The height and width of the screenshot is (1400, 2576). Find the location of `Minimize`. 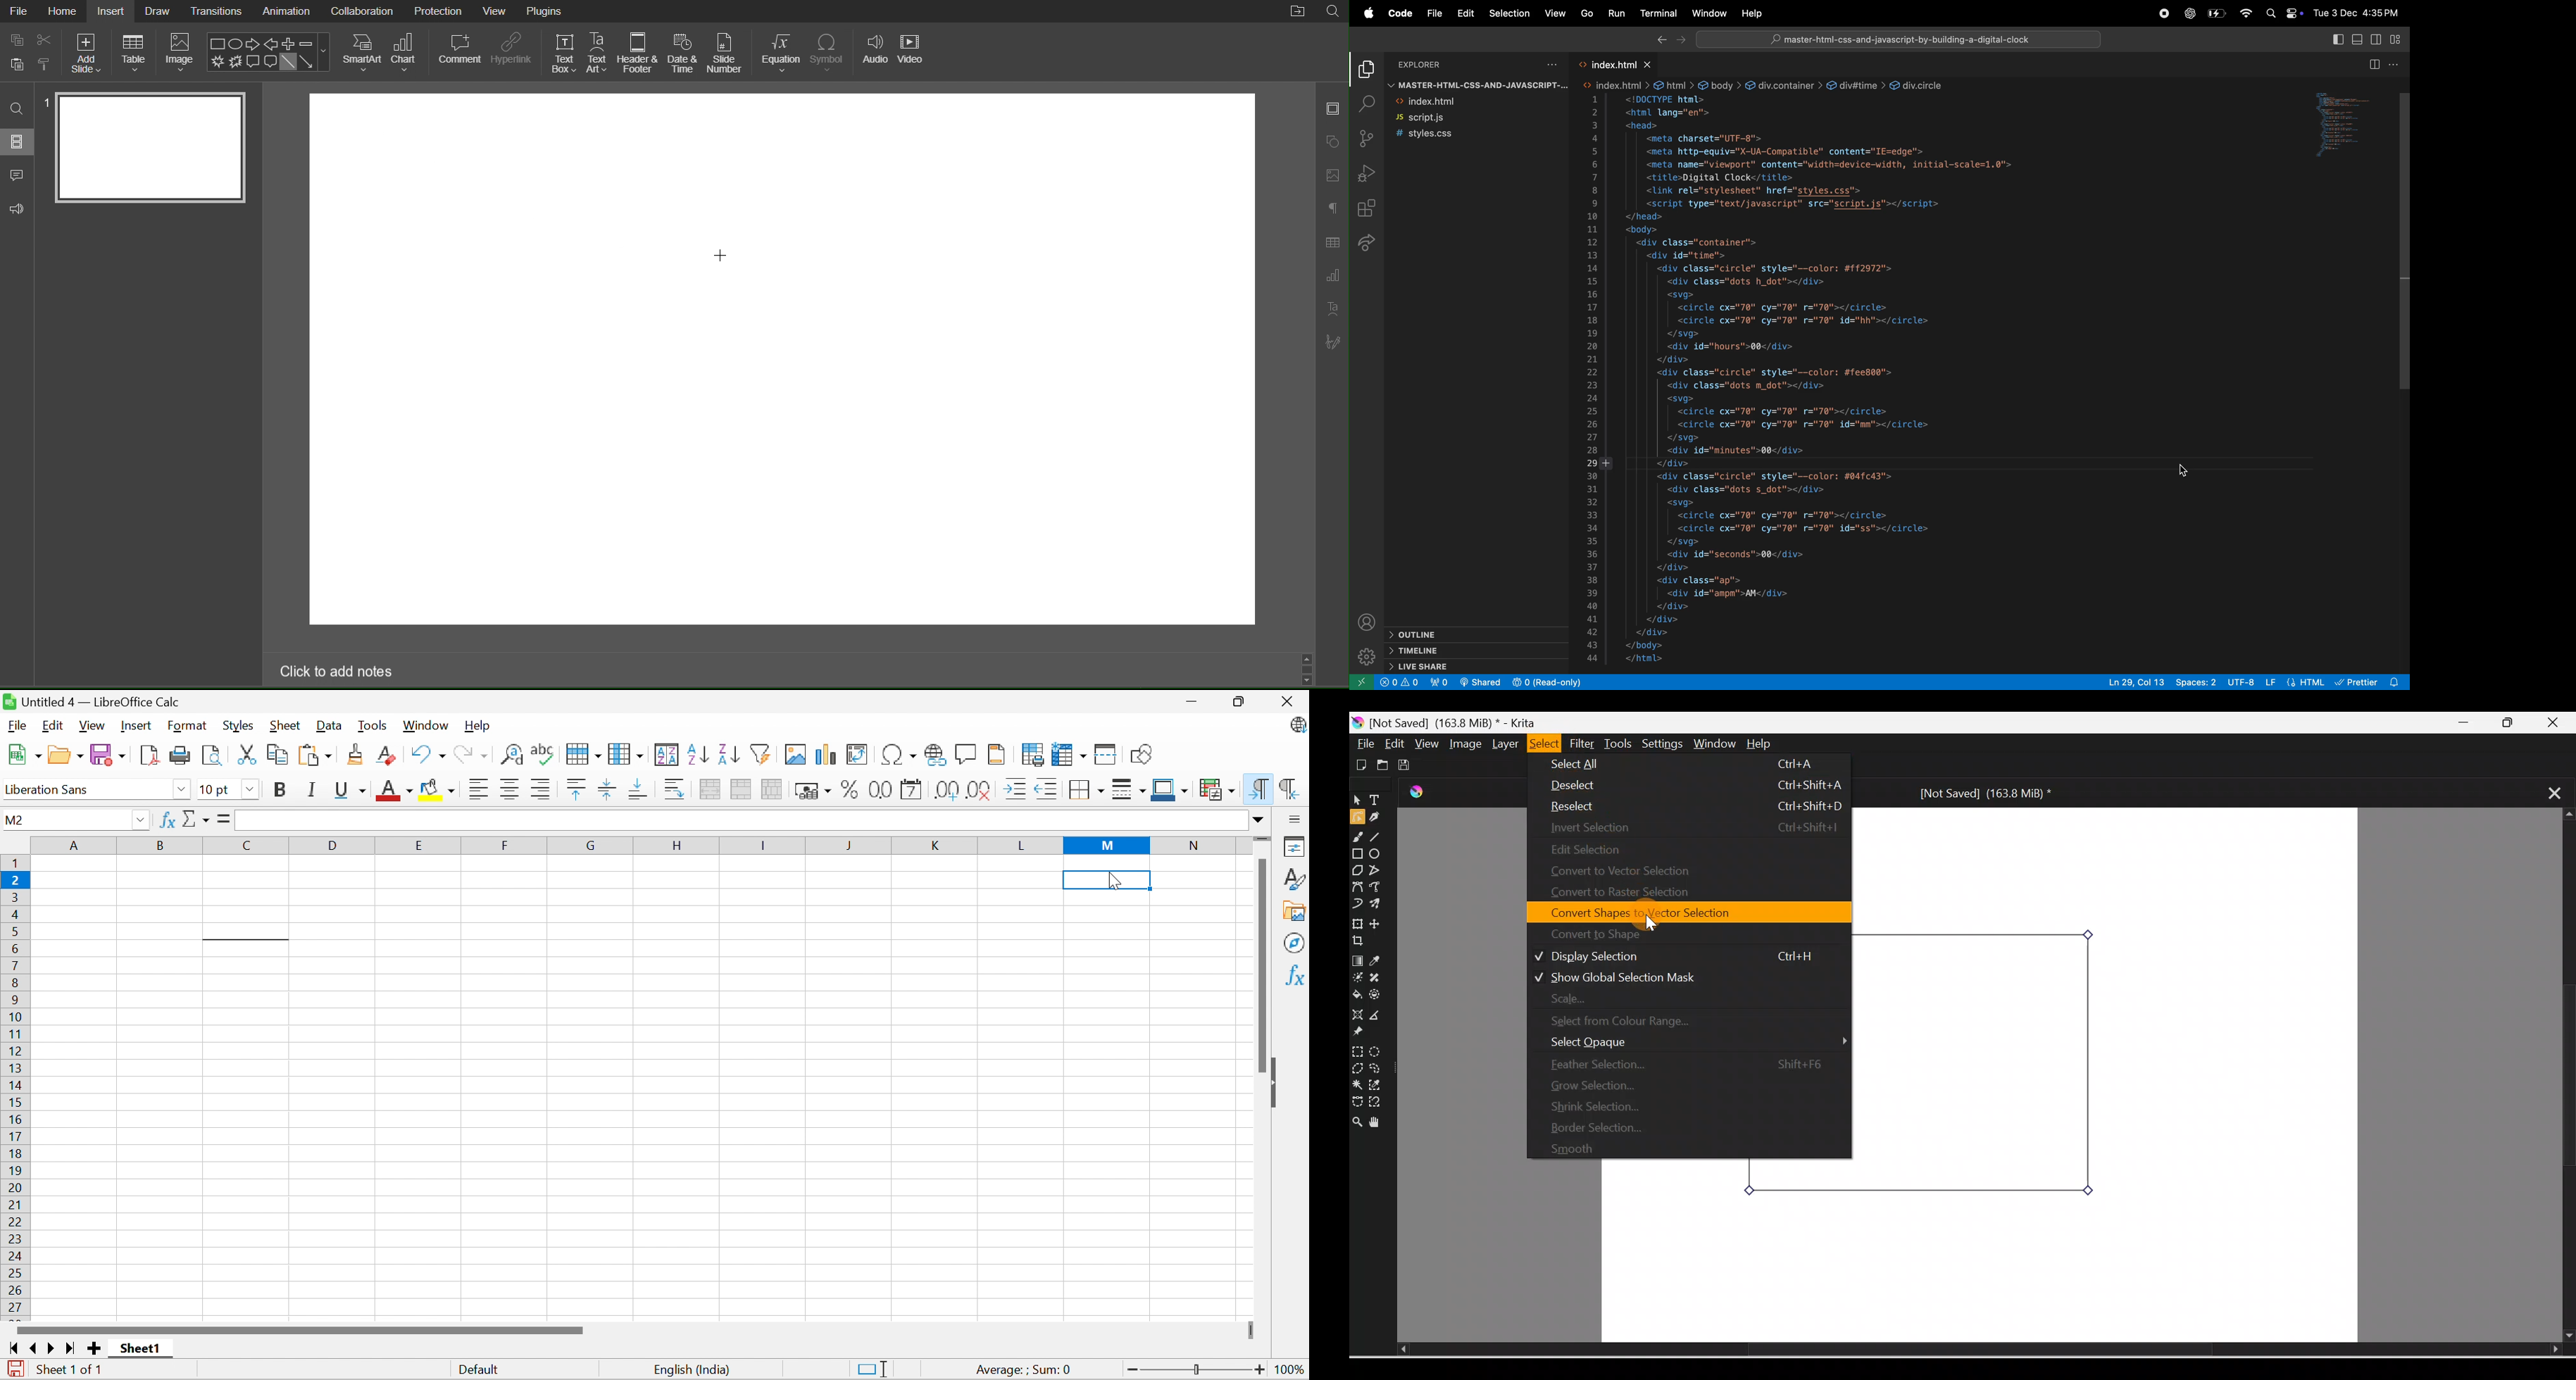

Minimize is located at coordinates (2466, 723).